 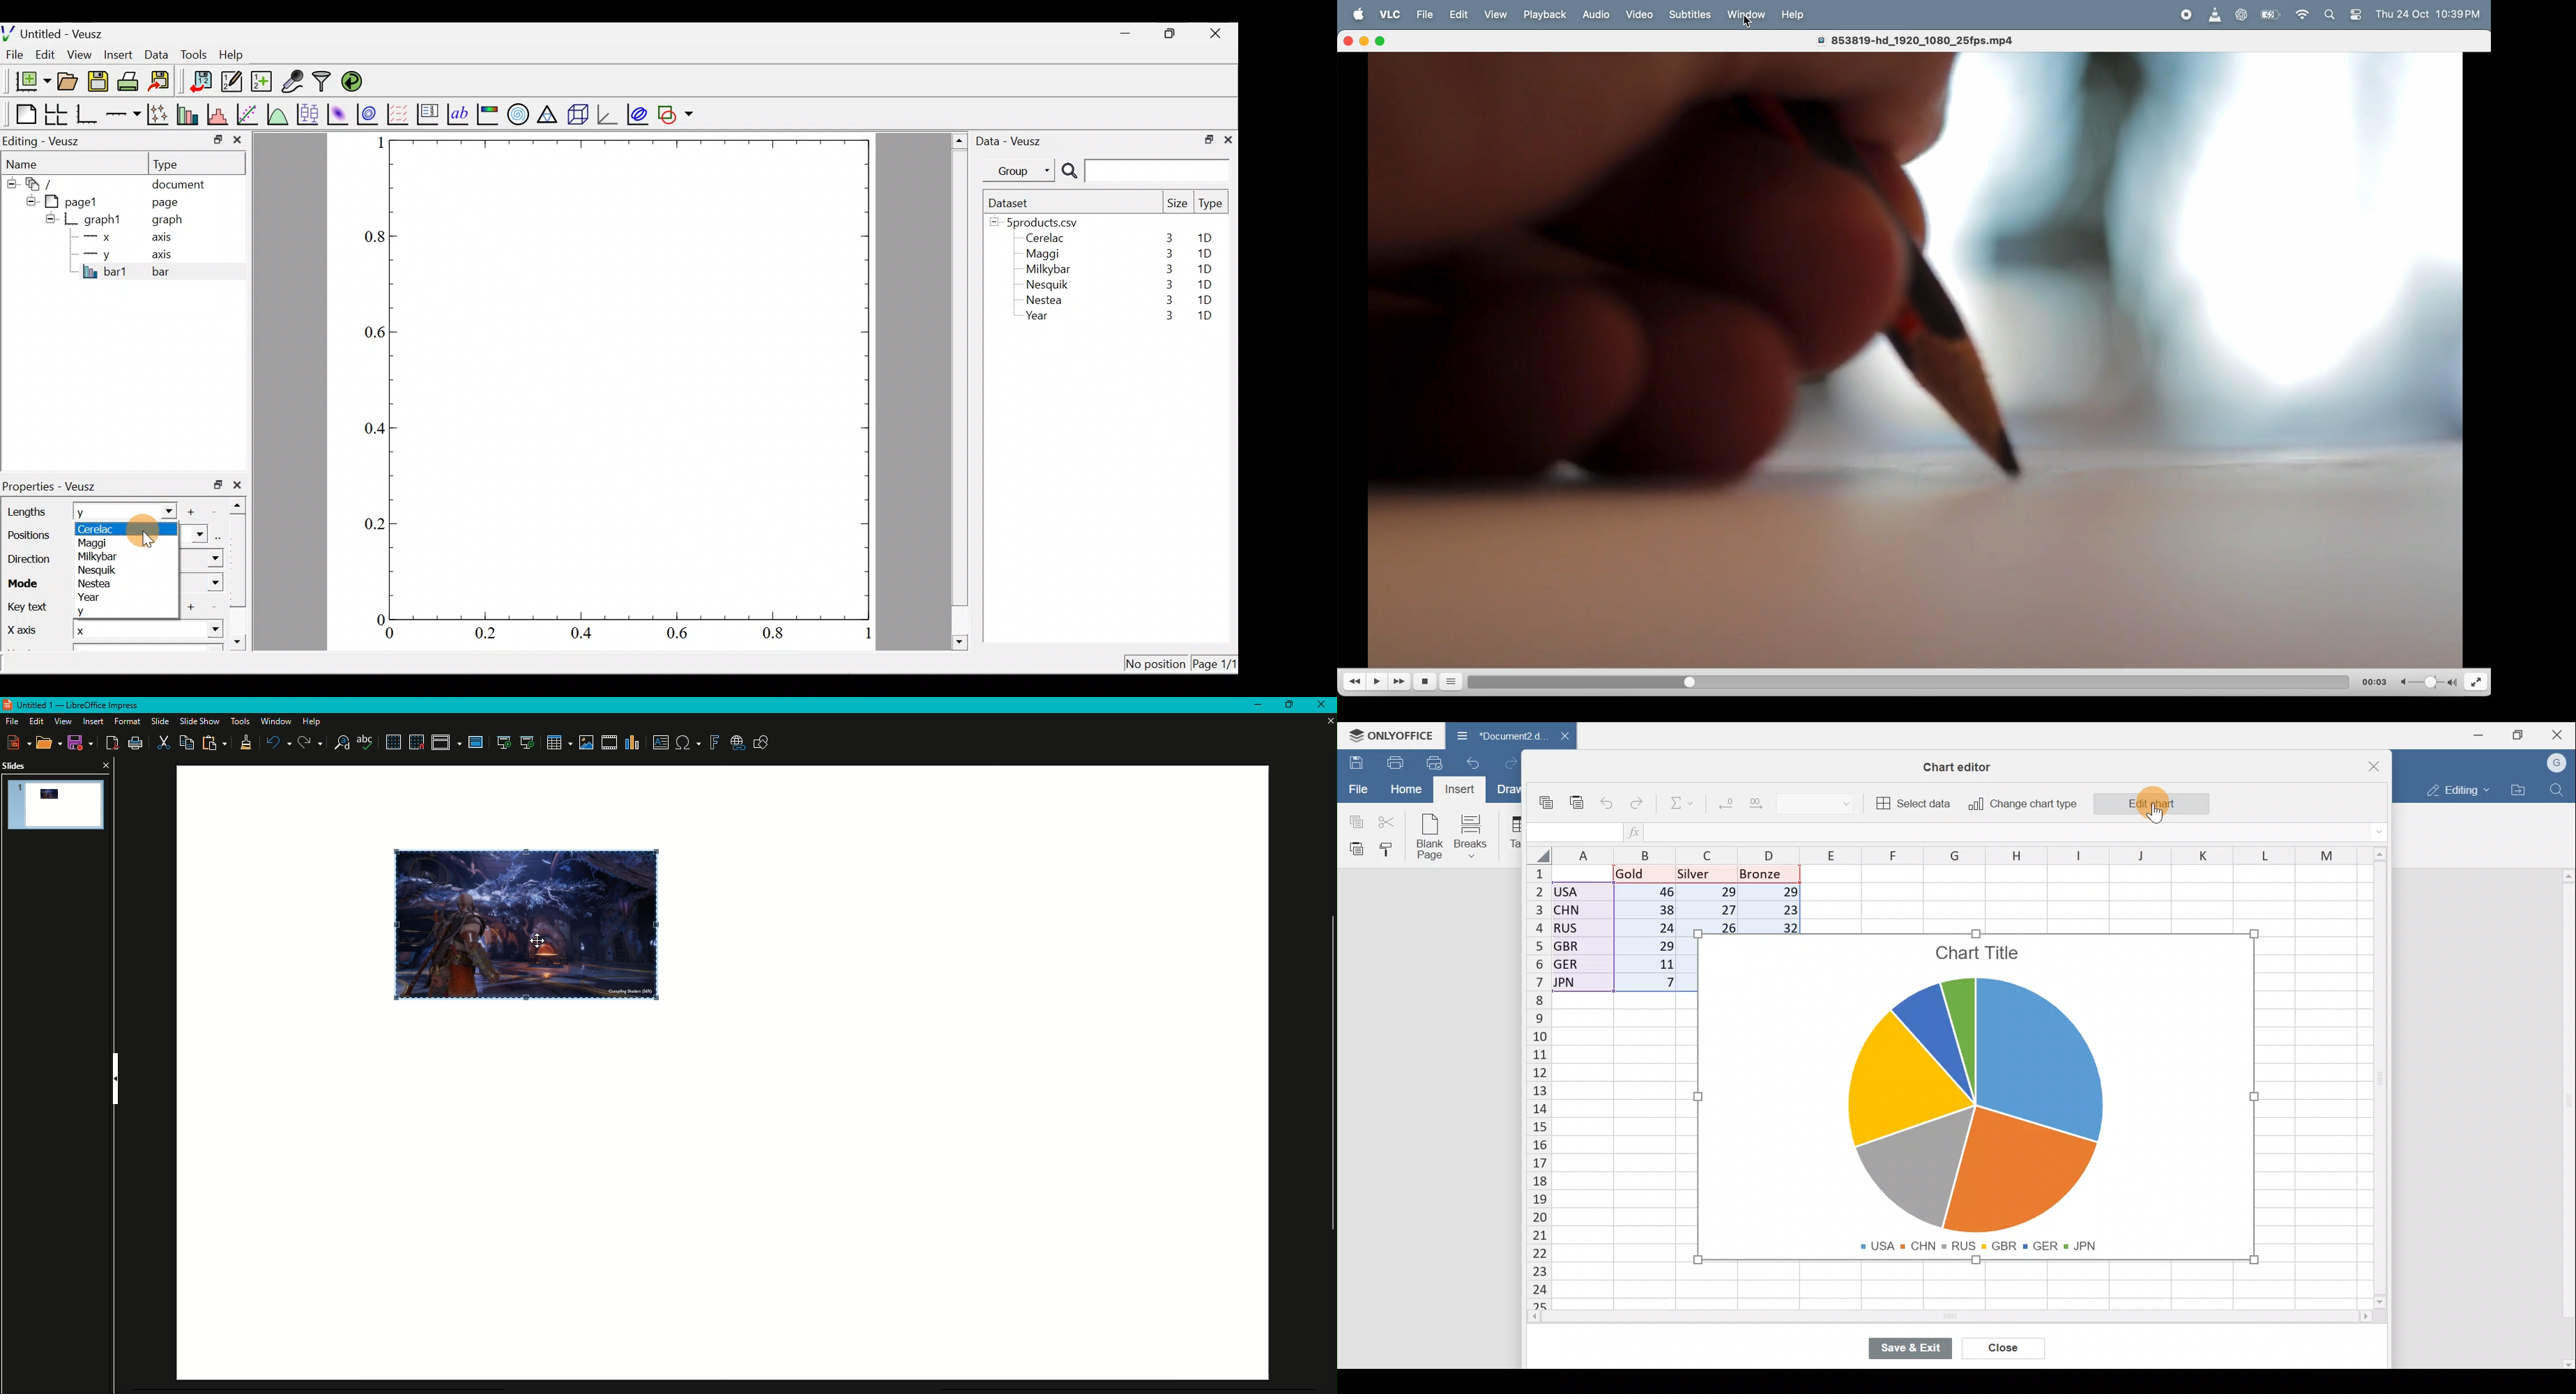 What do you see at coordinates (163, 510) in the screenshot?
I see `Length dropdown` at bounding box center [163, 510].